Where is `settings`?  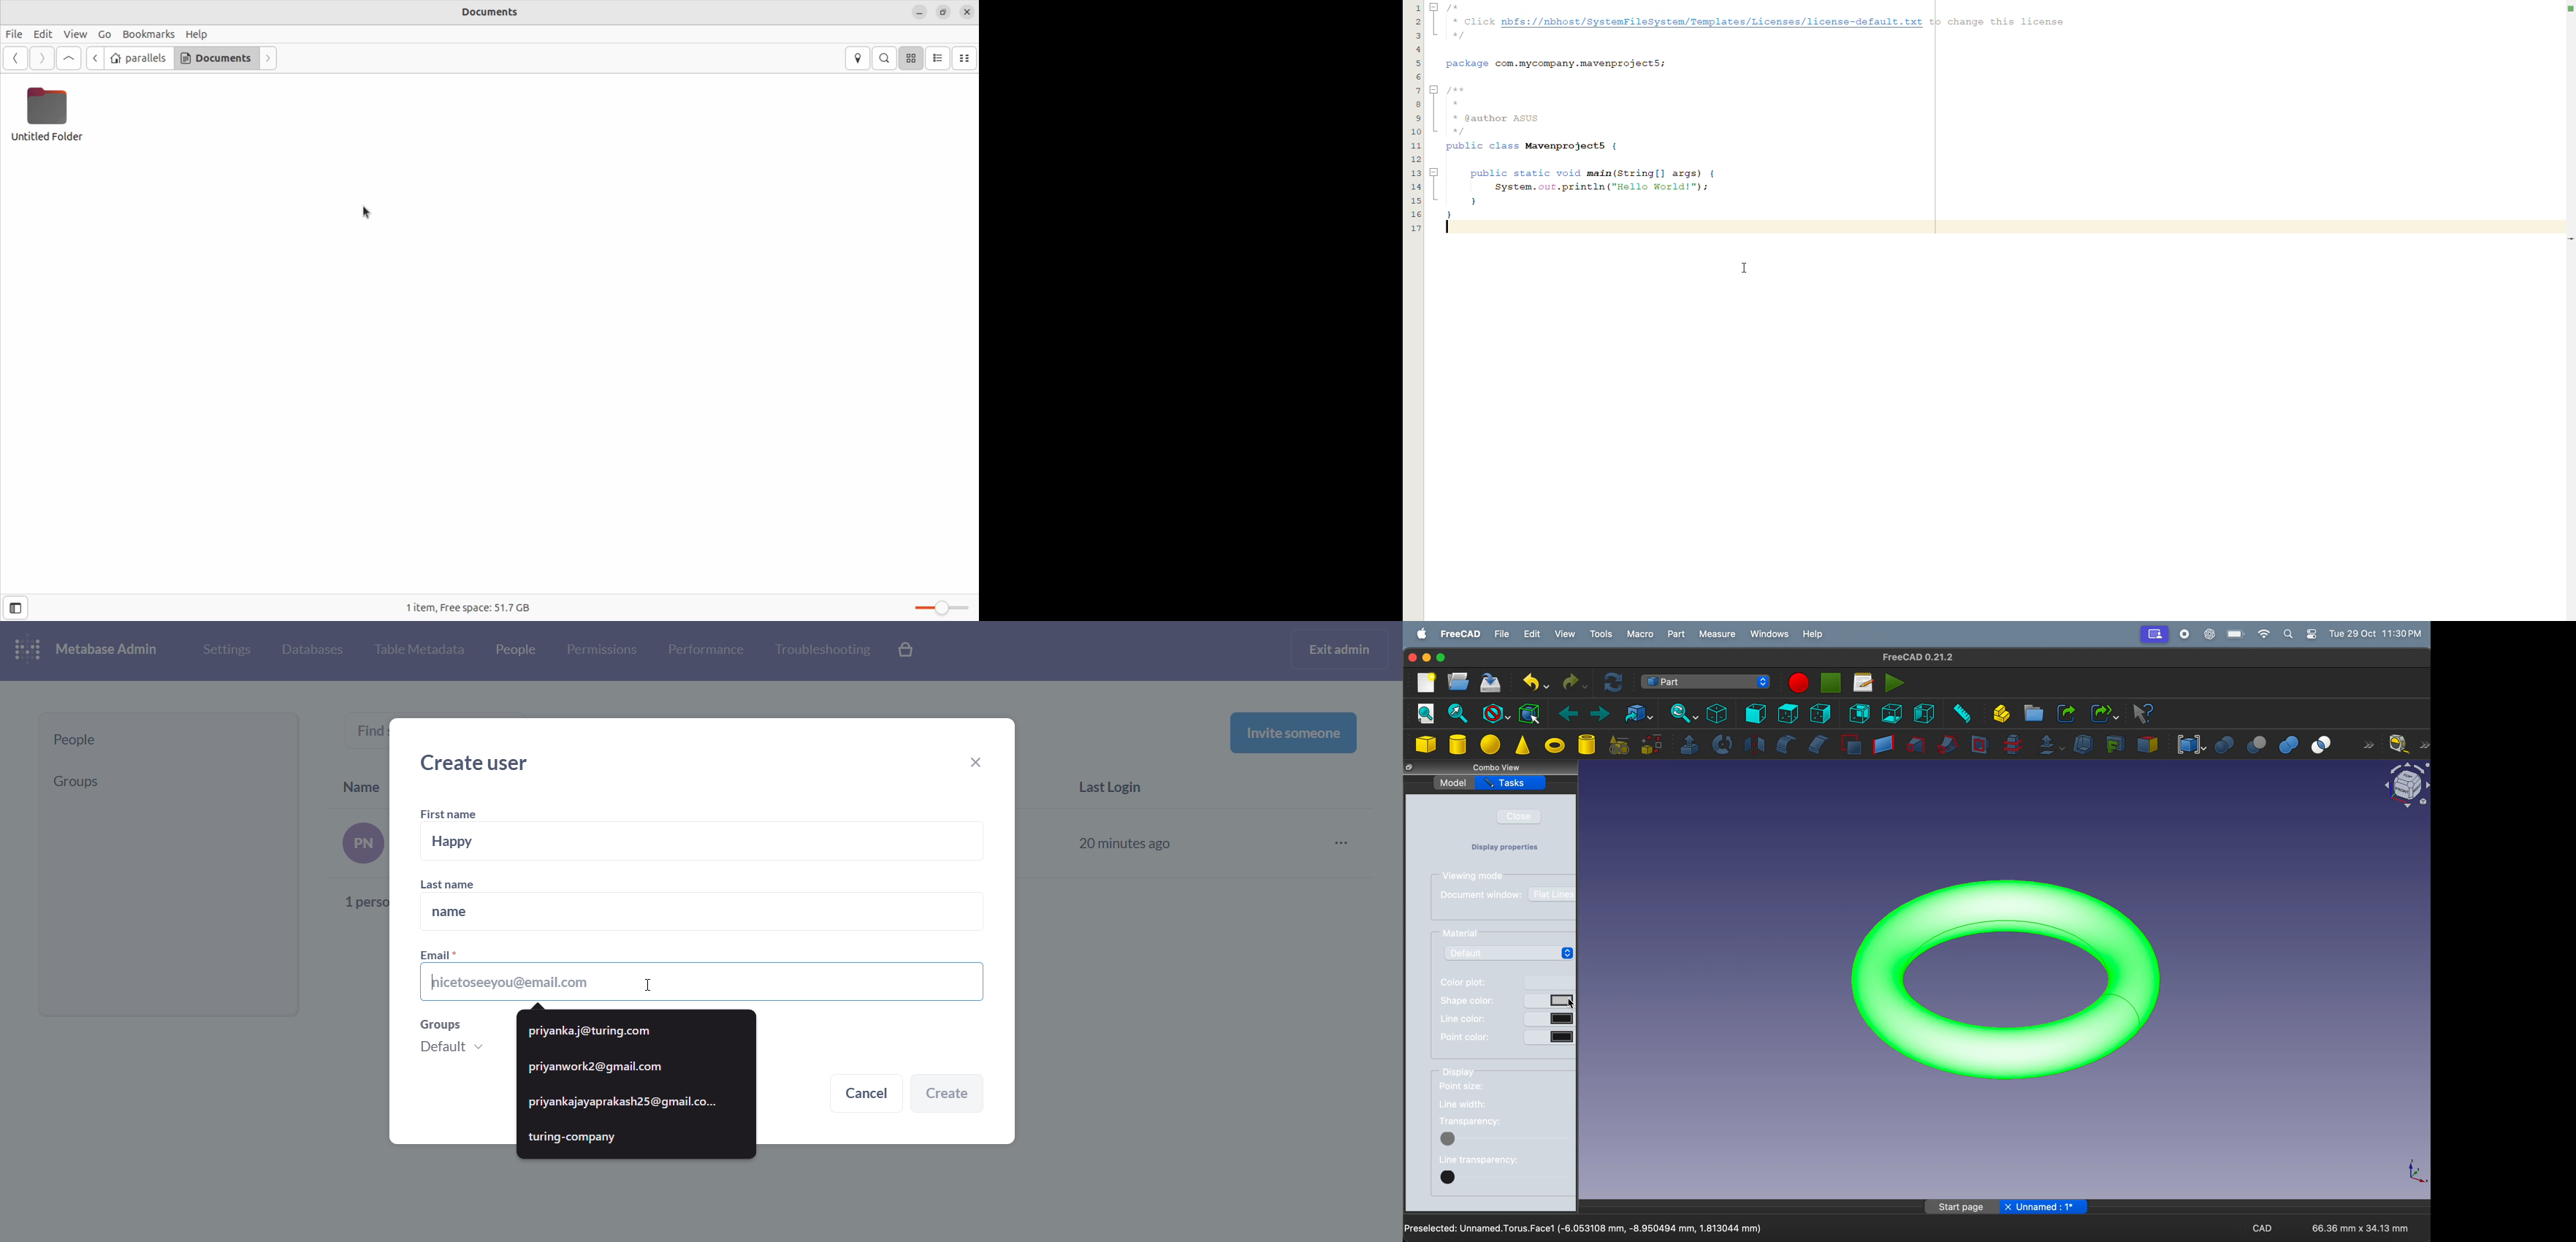 settings is located at coordinates (225, 649).